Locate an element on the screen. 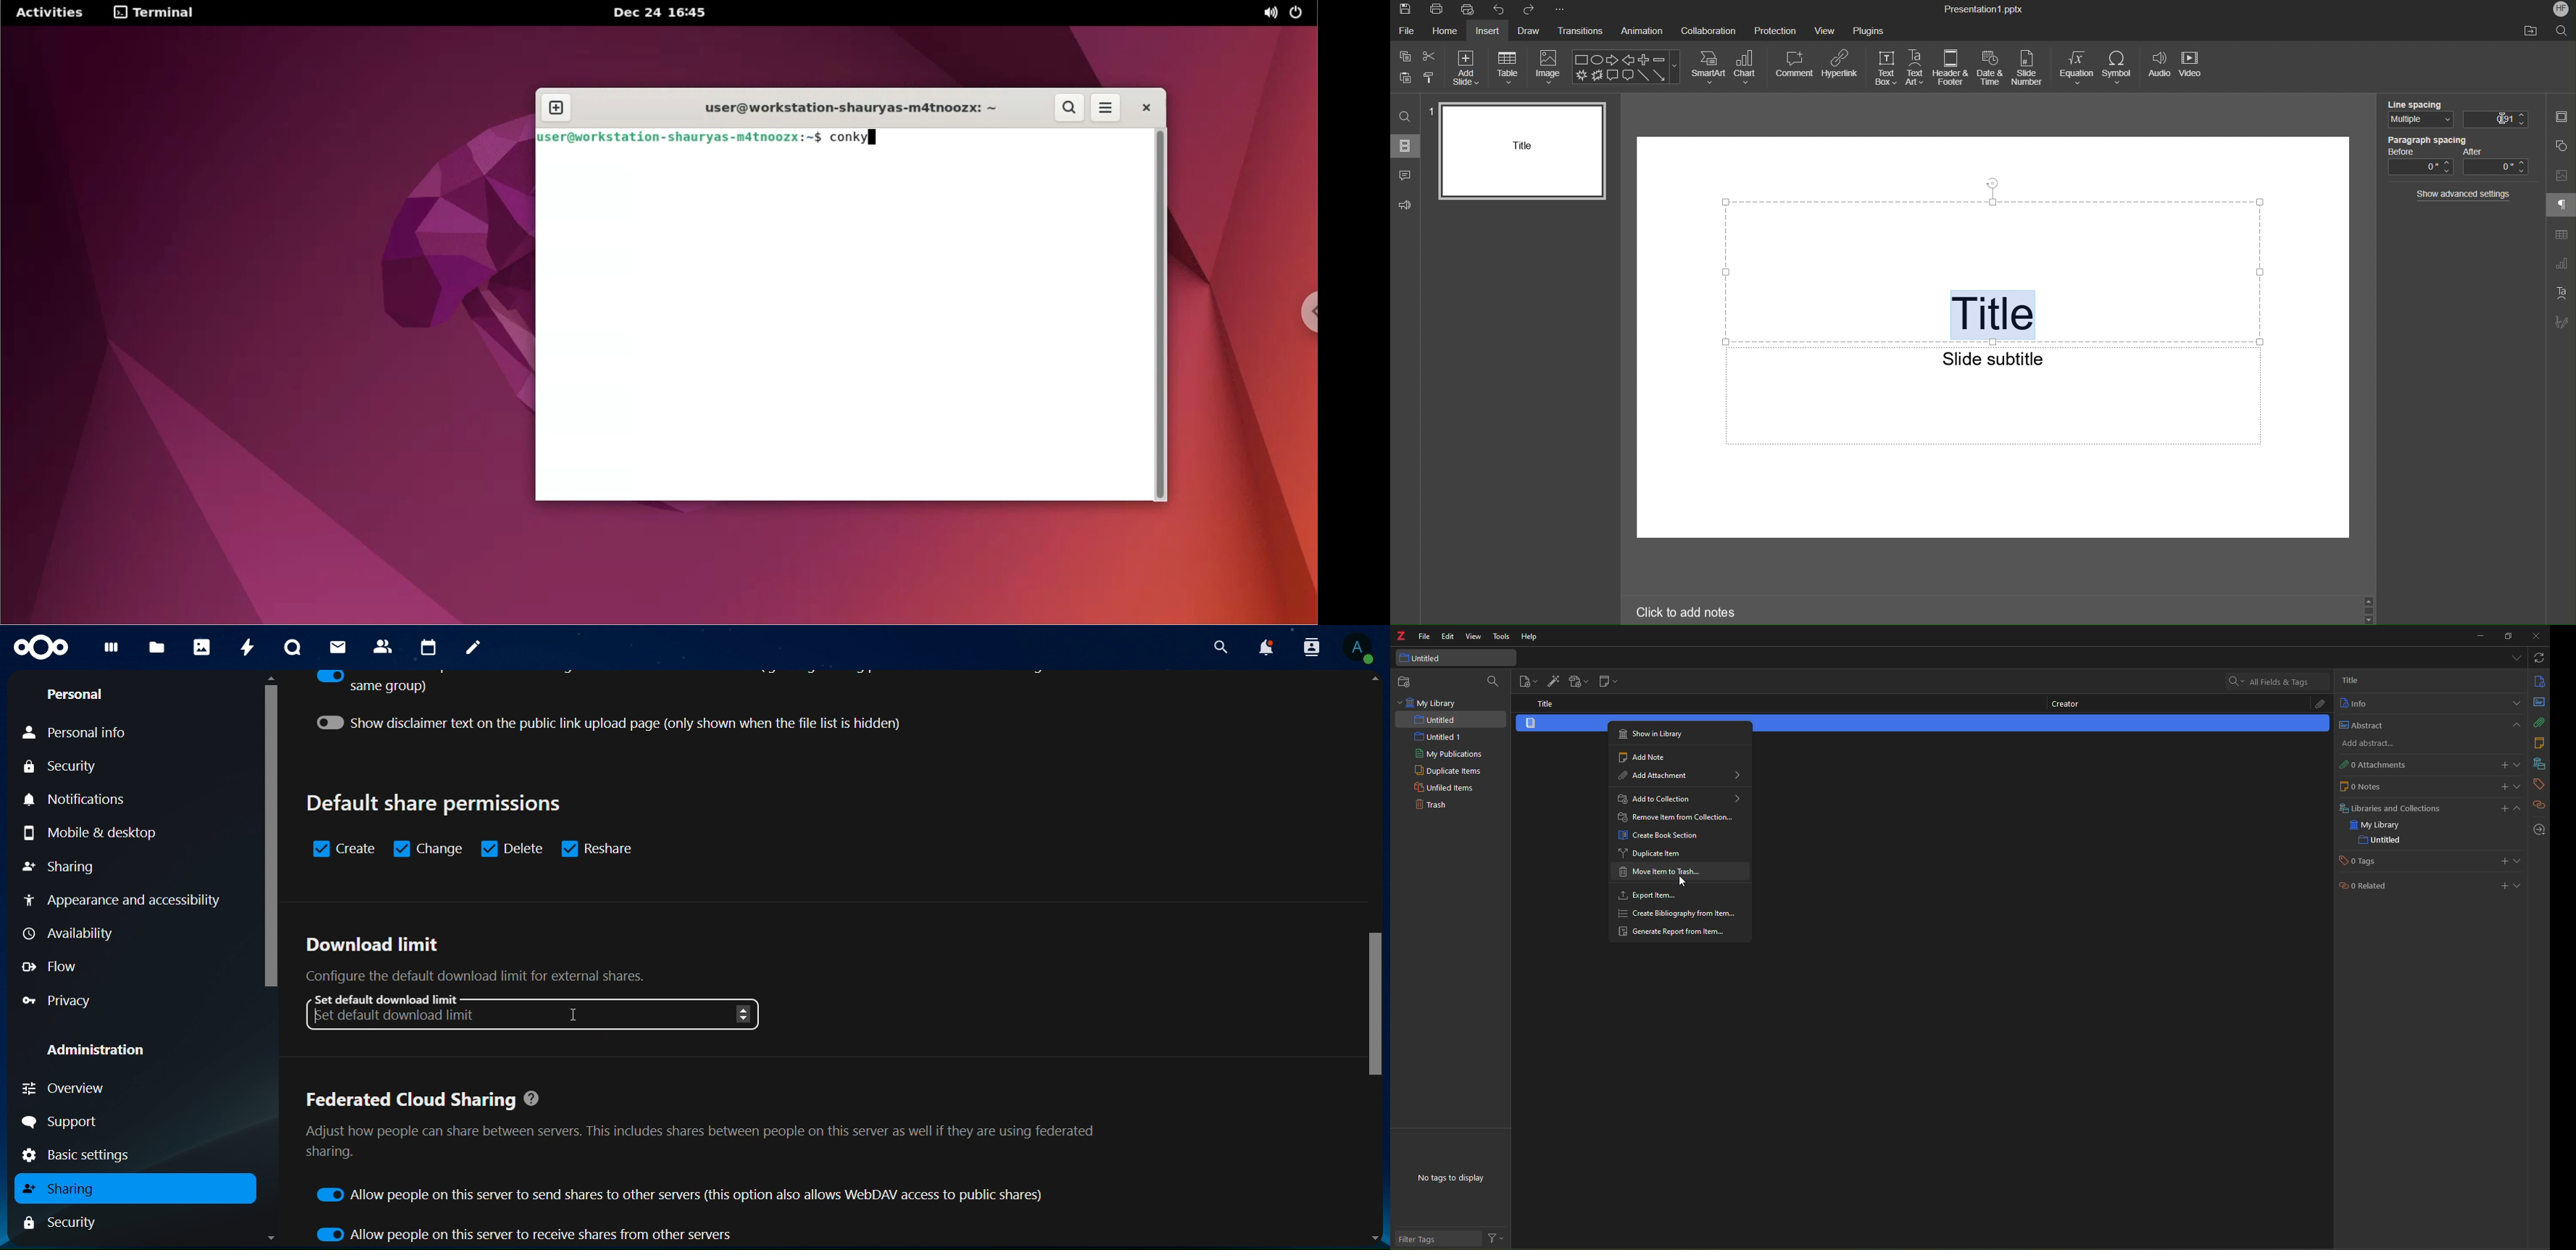 Image resolution: width=2576 pixels, height=1260 pixels. Slide subtitle is located at coordinates (1995, 356).